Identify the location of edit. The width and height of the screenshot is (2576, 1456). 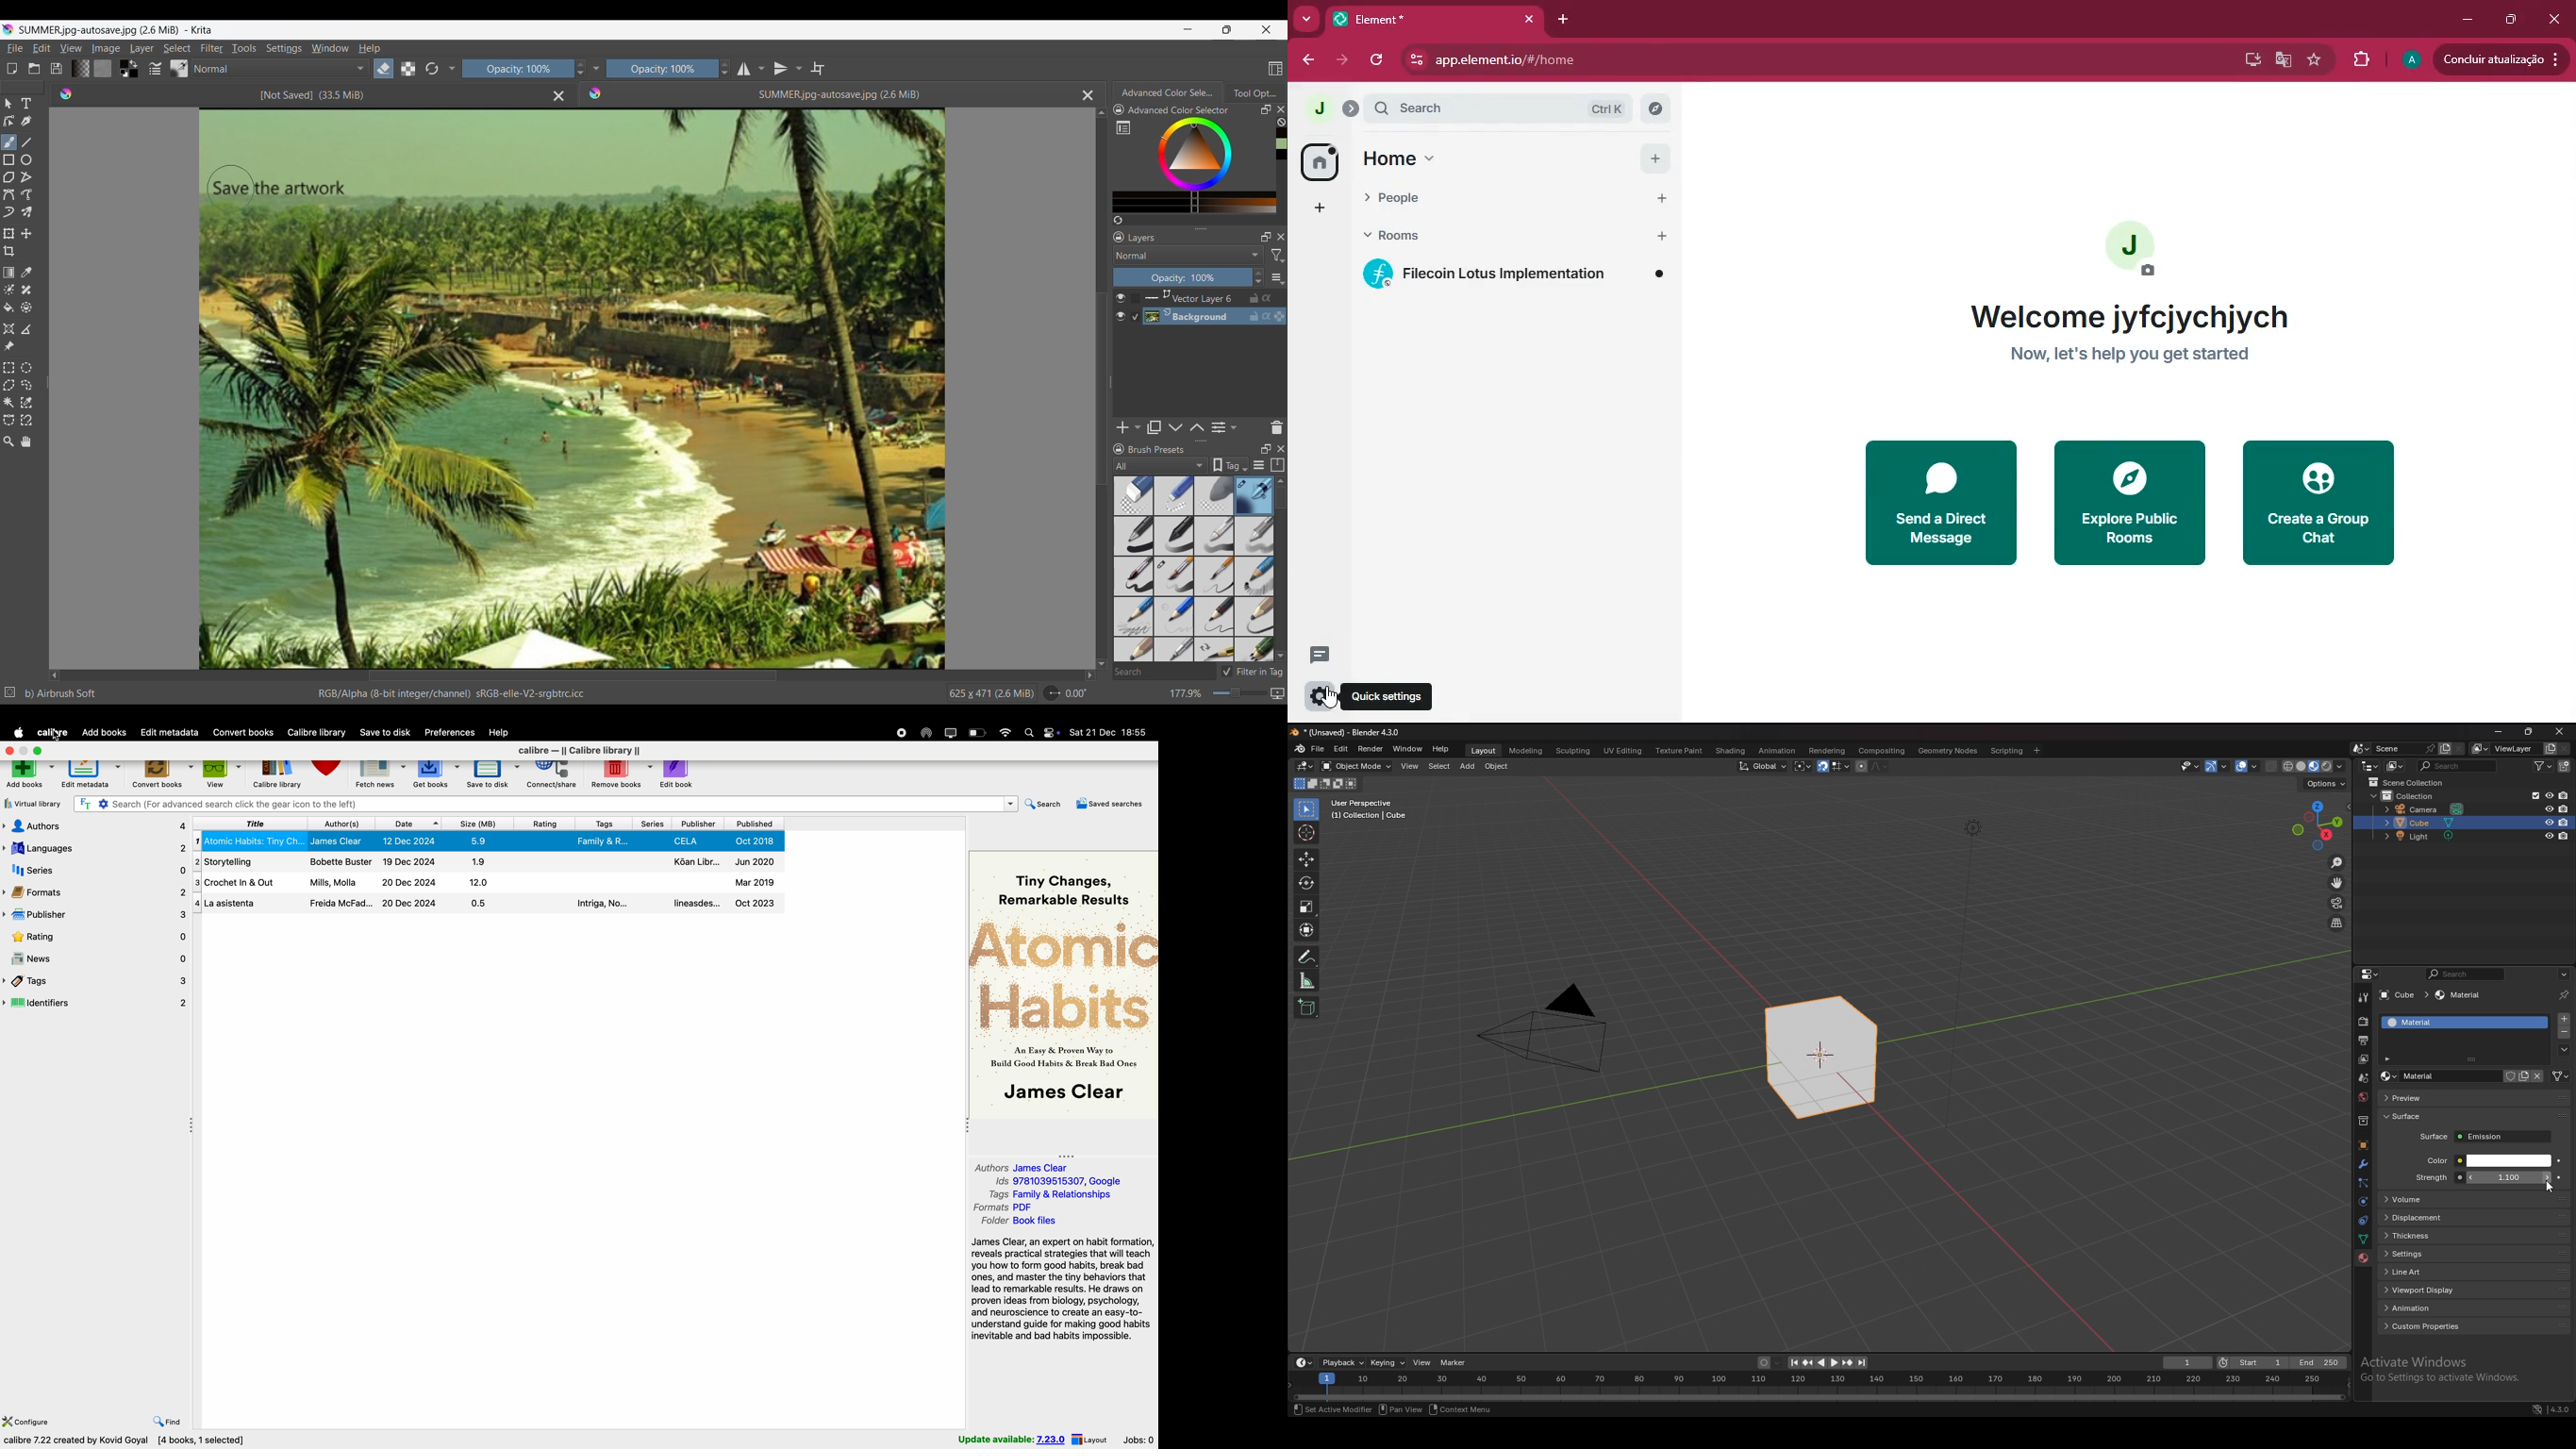
(1343, 749).